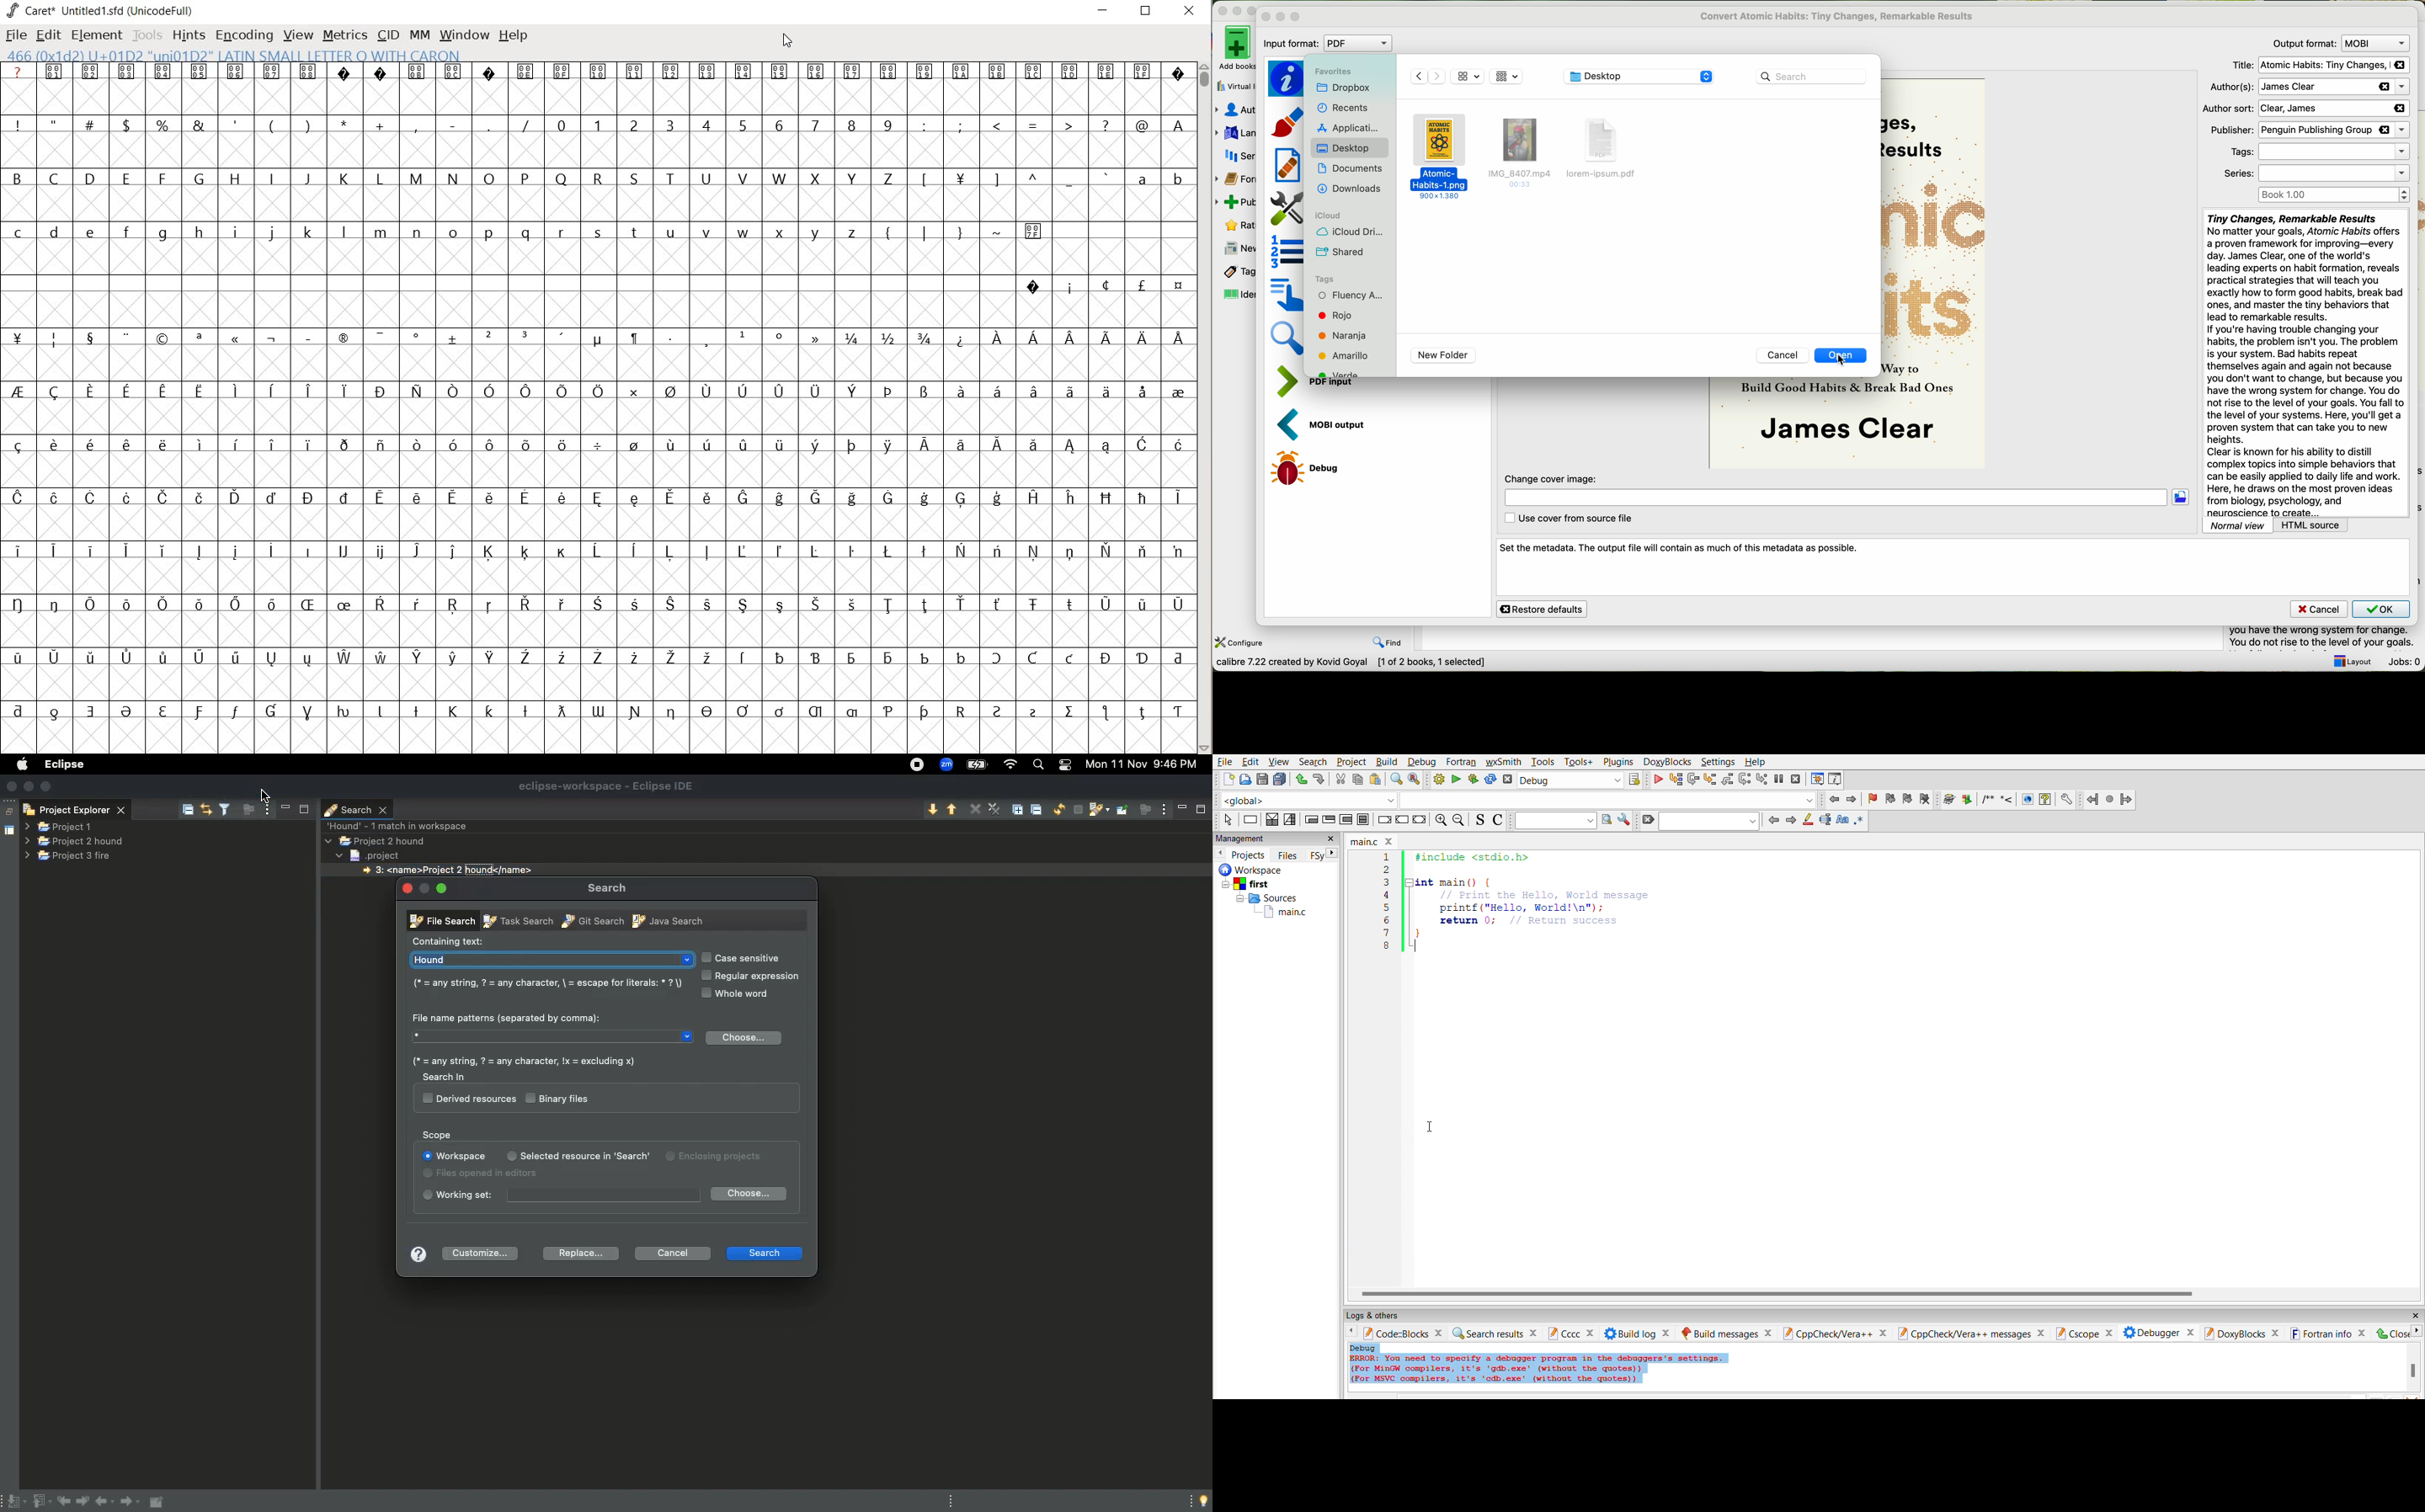 Image resolution: width=2436 pixels, height=1512 pixels. Describe the element at coordinates (673, 1254) in the screenshot. I see `Cancel` at that location.